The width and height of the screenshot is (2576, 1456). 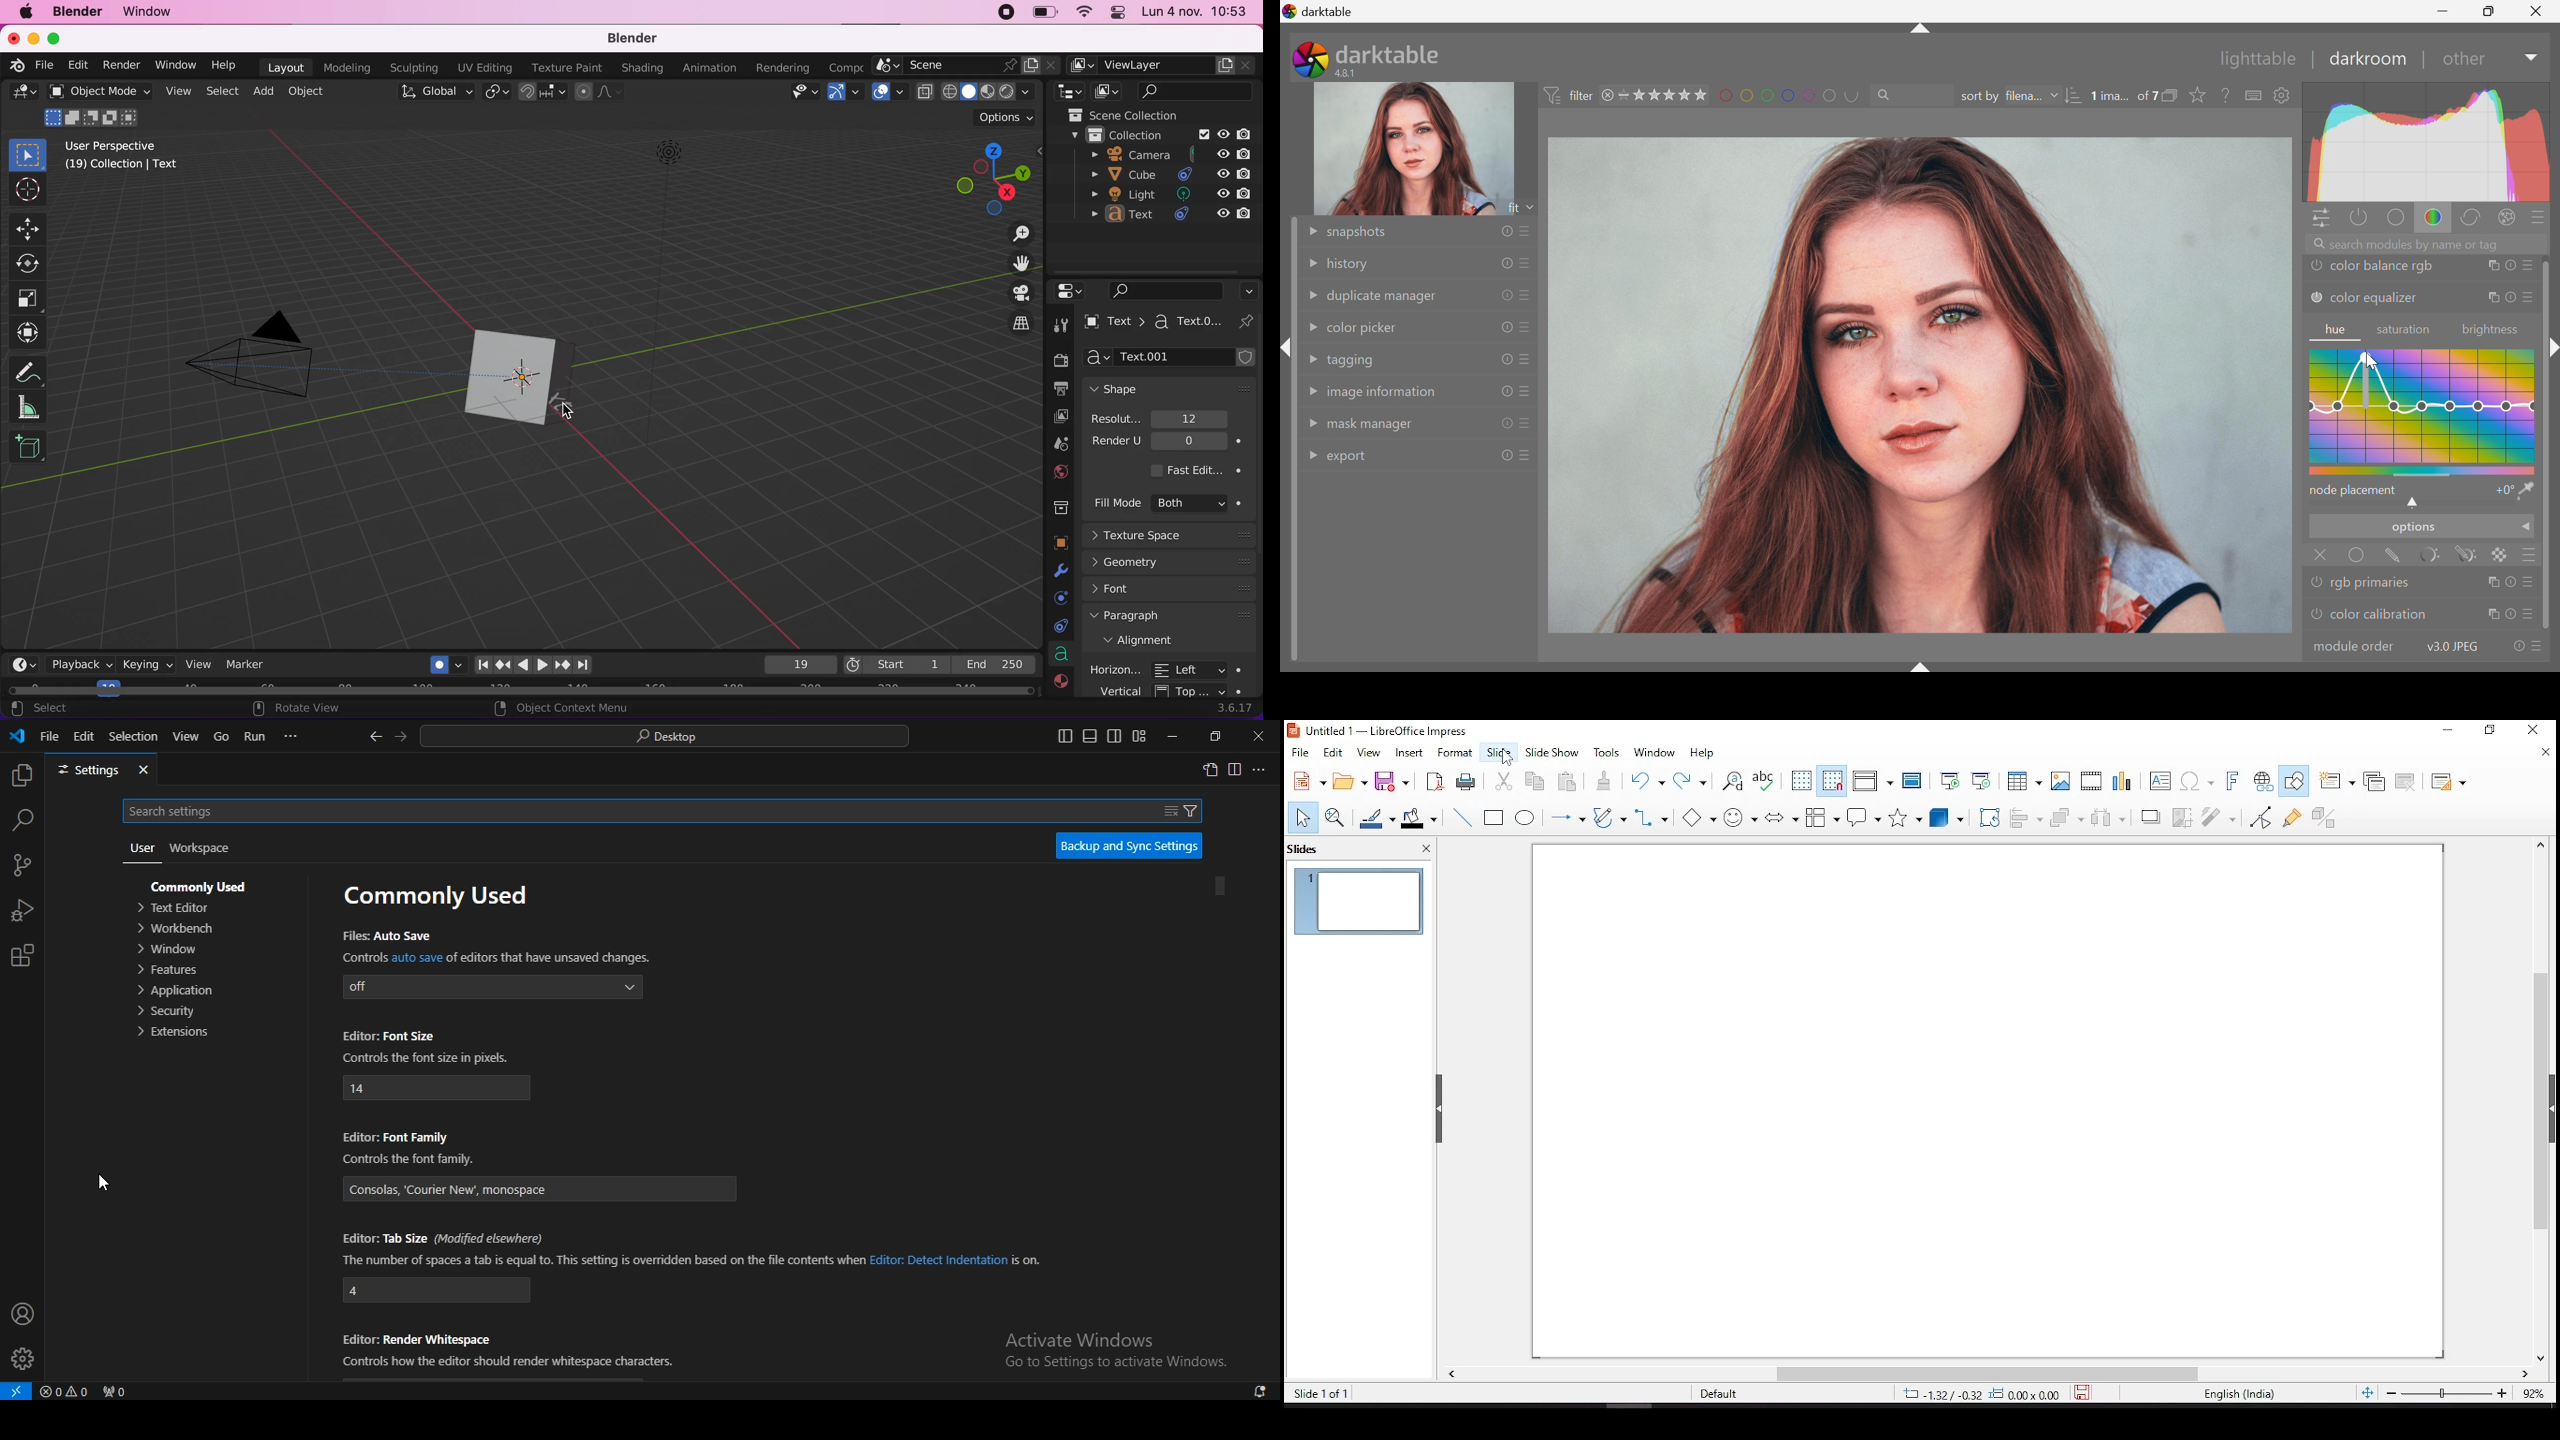 I want to click on view object types, so click(x=800, y=92).